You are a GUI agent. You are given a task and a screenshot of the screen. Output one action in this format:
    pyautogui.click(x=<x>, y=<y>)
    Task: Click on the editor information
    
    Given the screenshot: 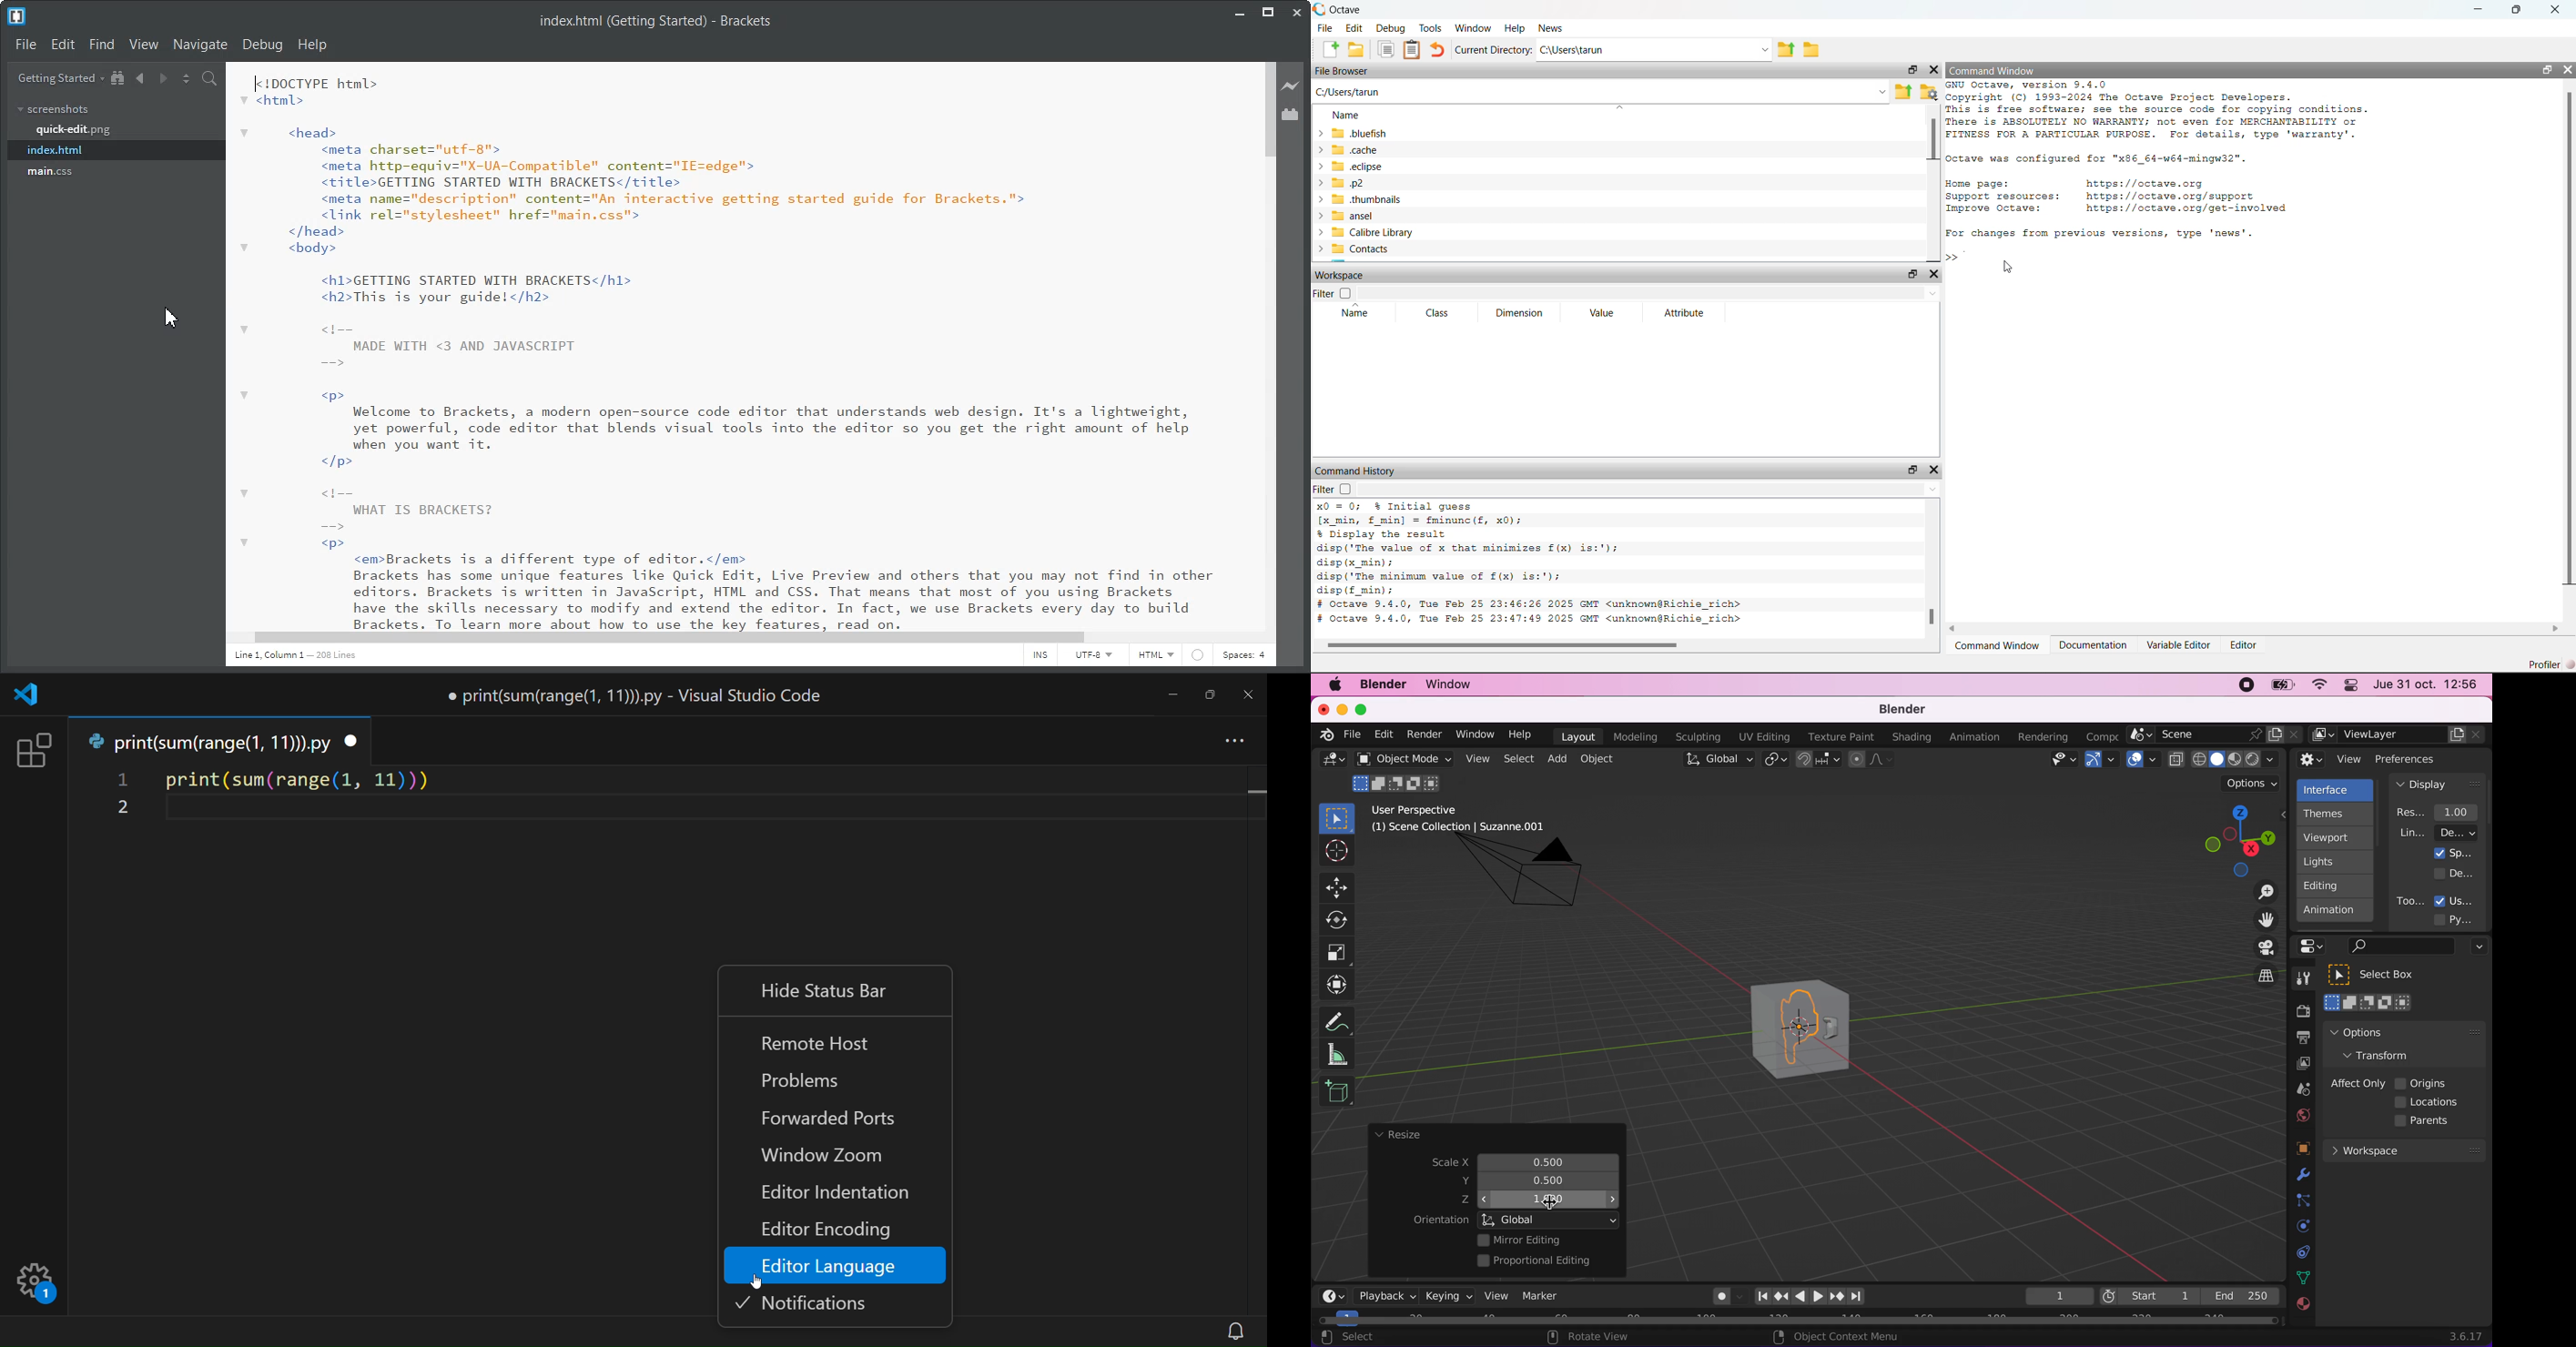 What is the action you would take?
    pyautogui.click(x=830, y=1194)
    